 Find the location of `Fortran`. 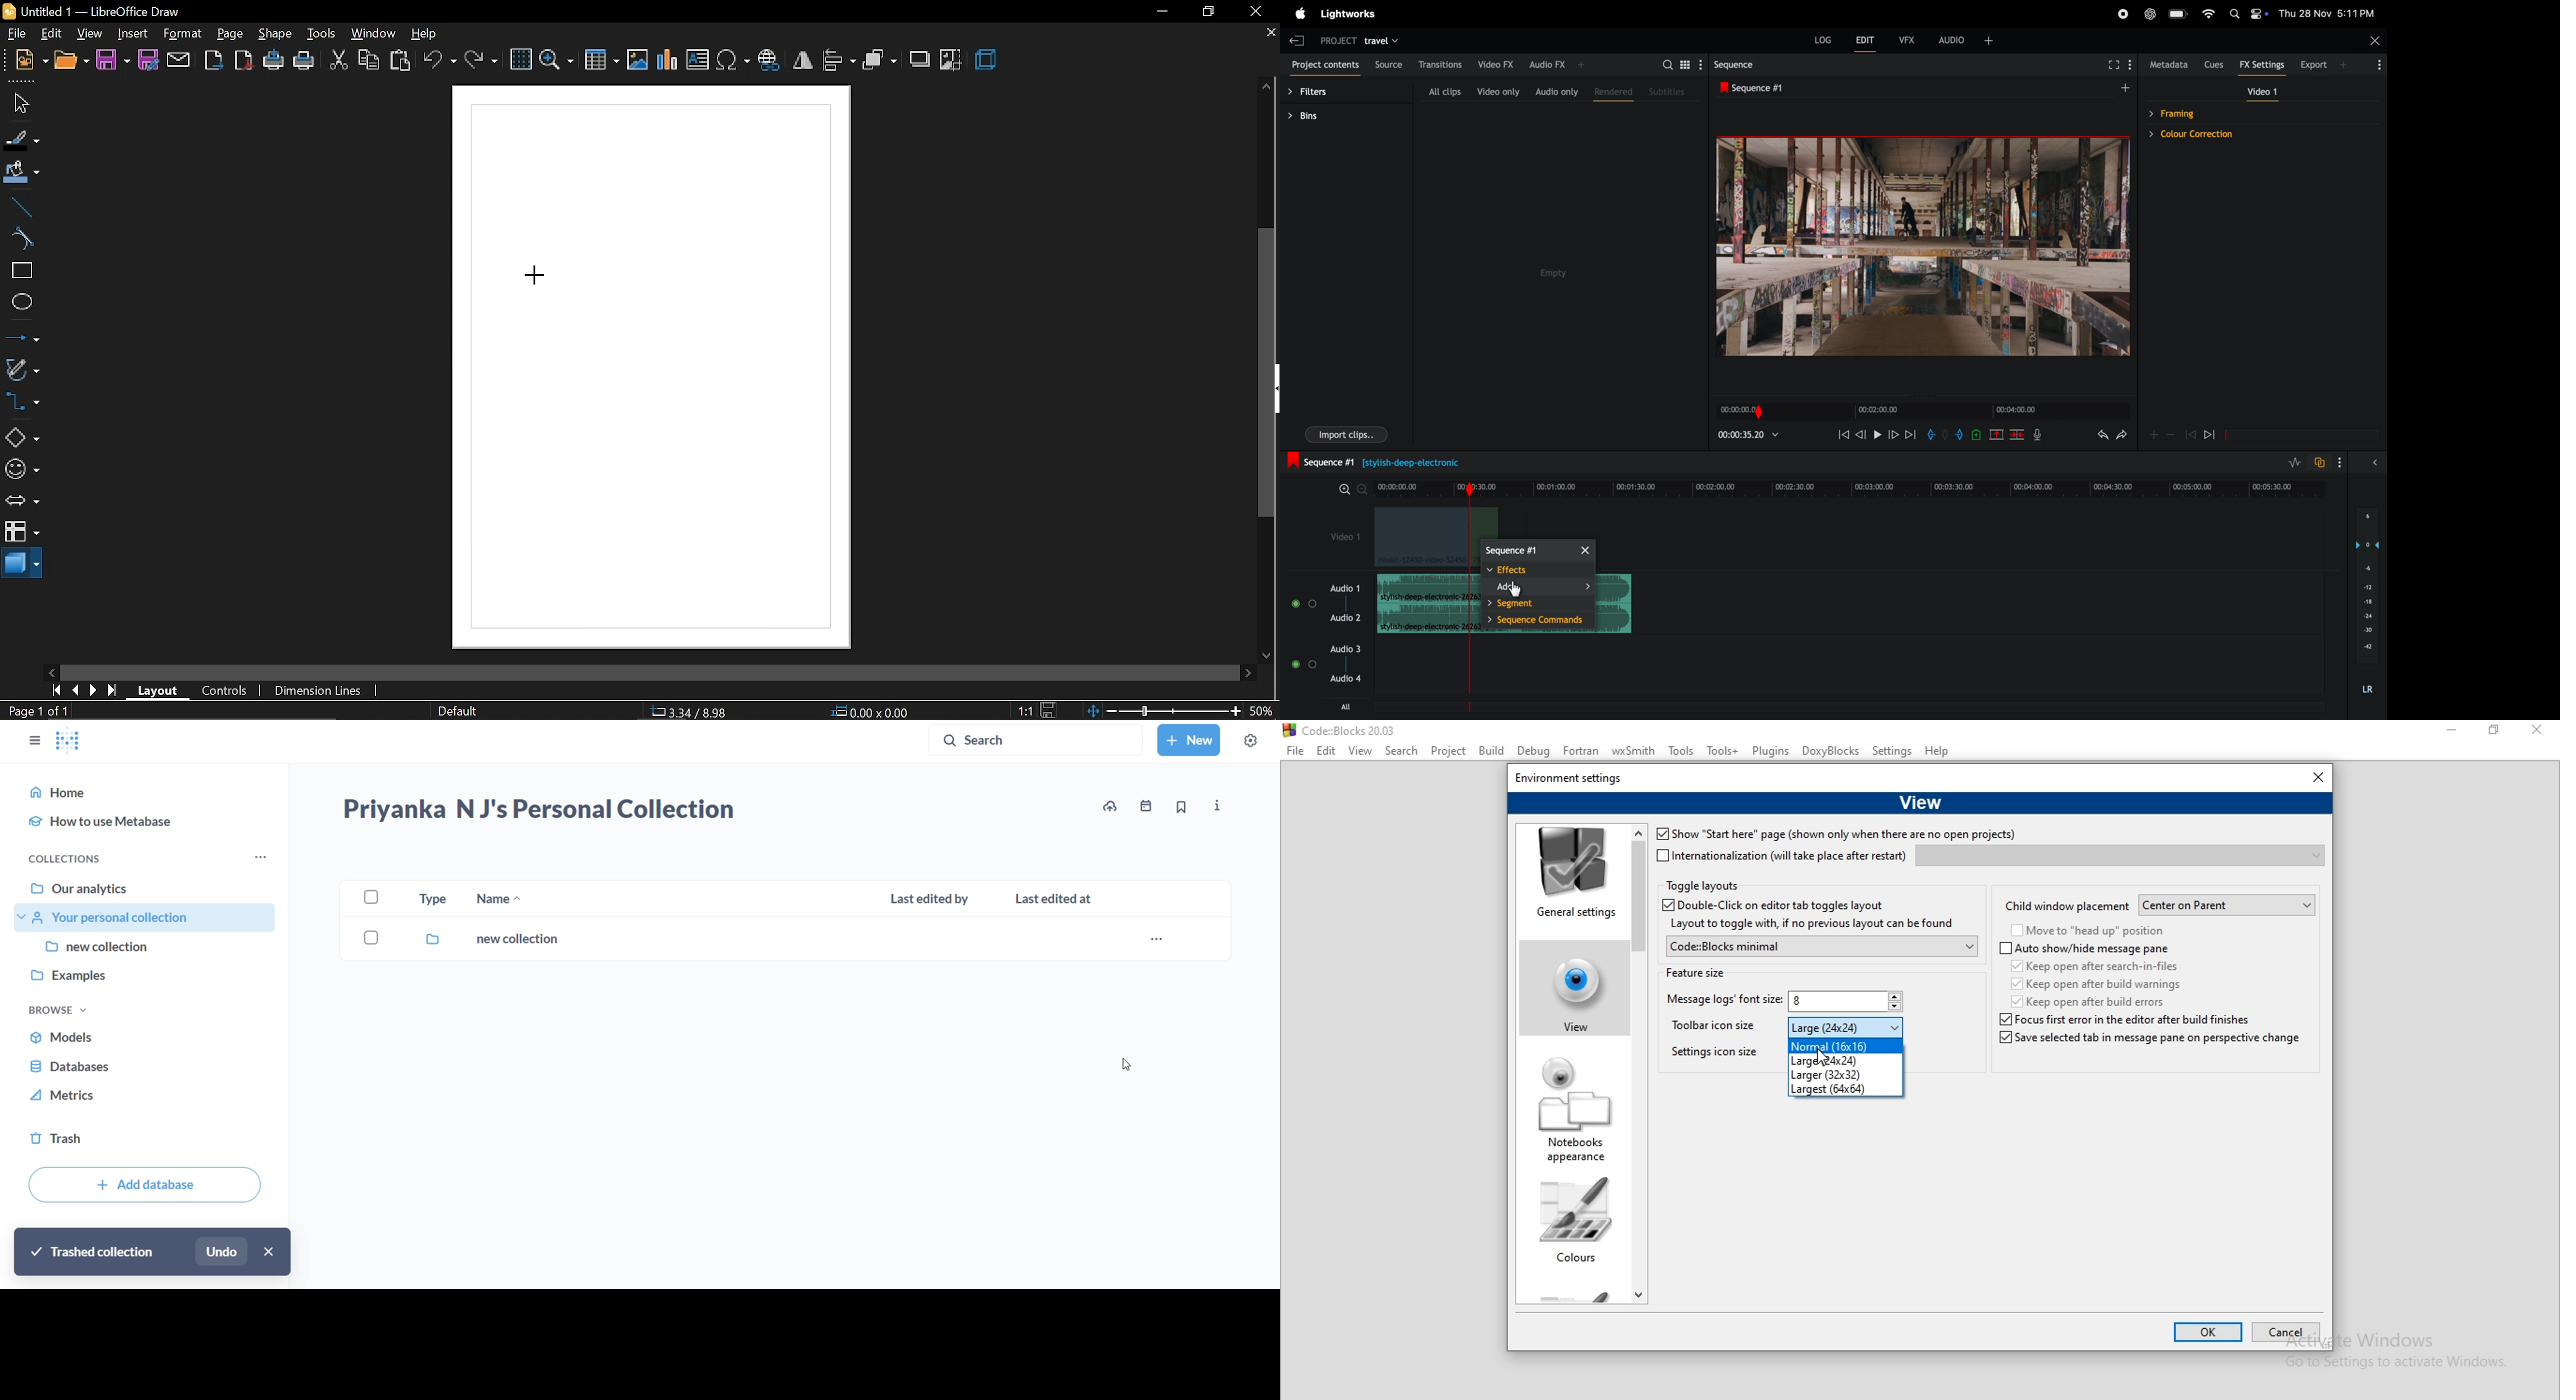

Fortran is located at coordinates (1582, 751).